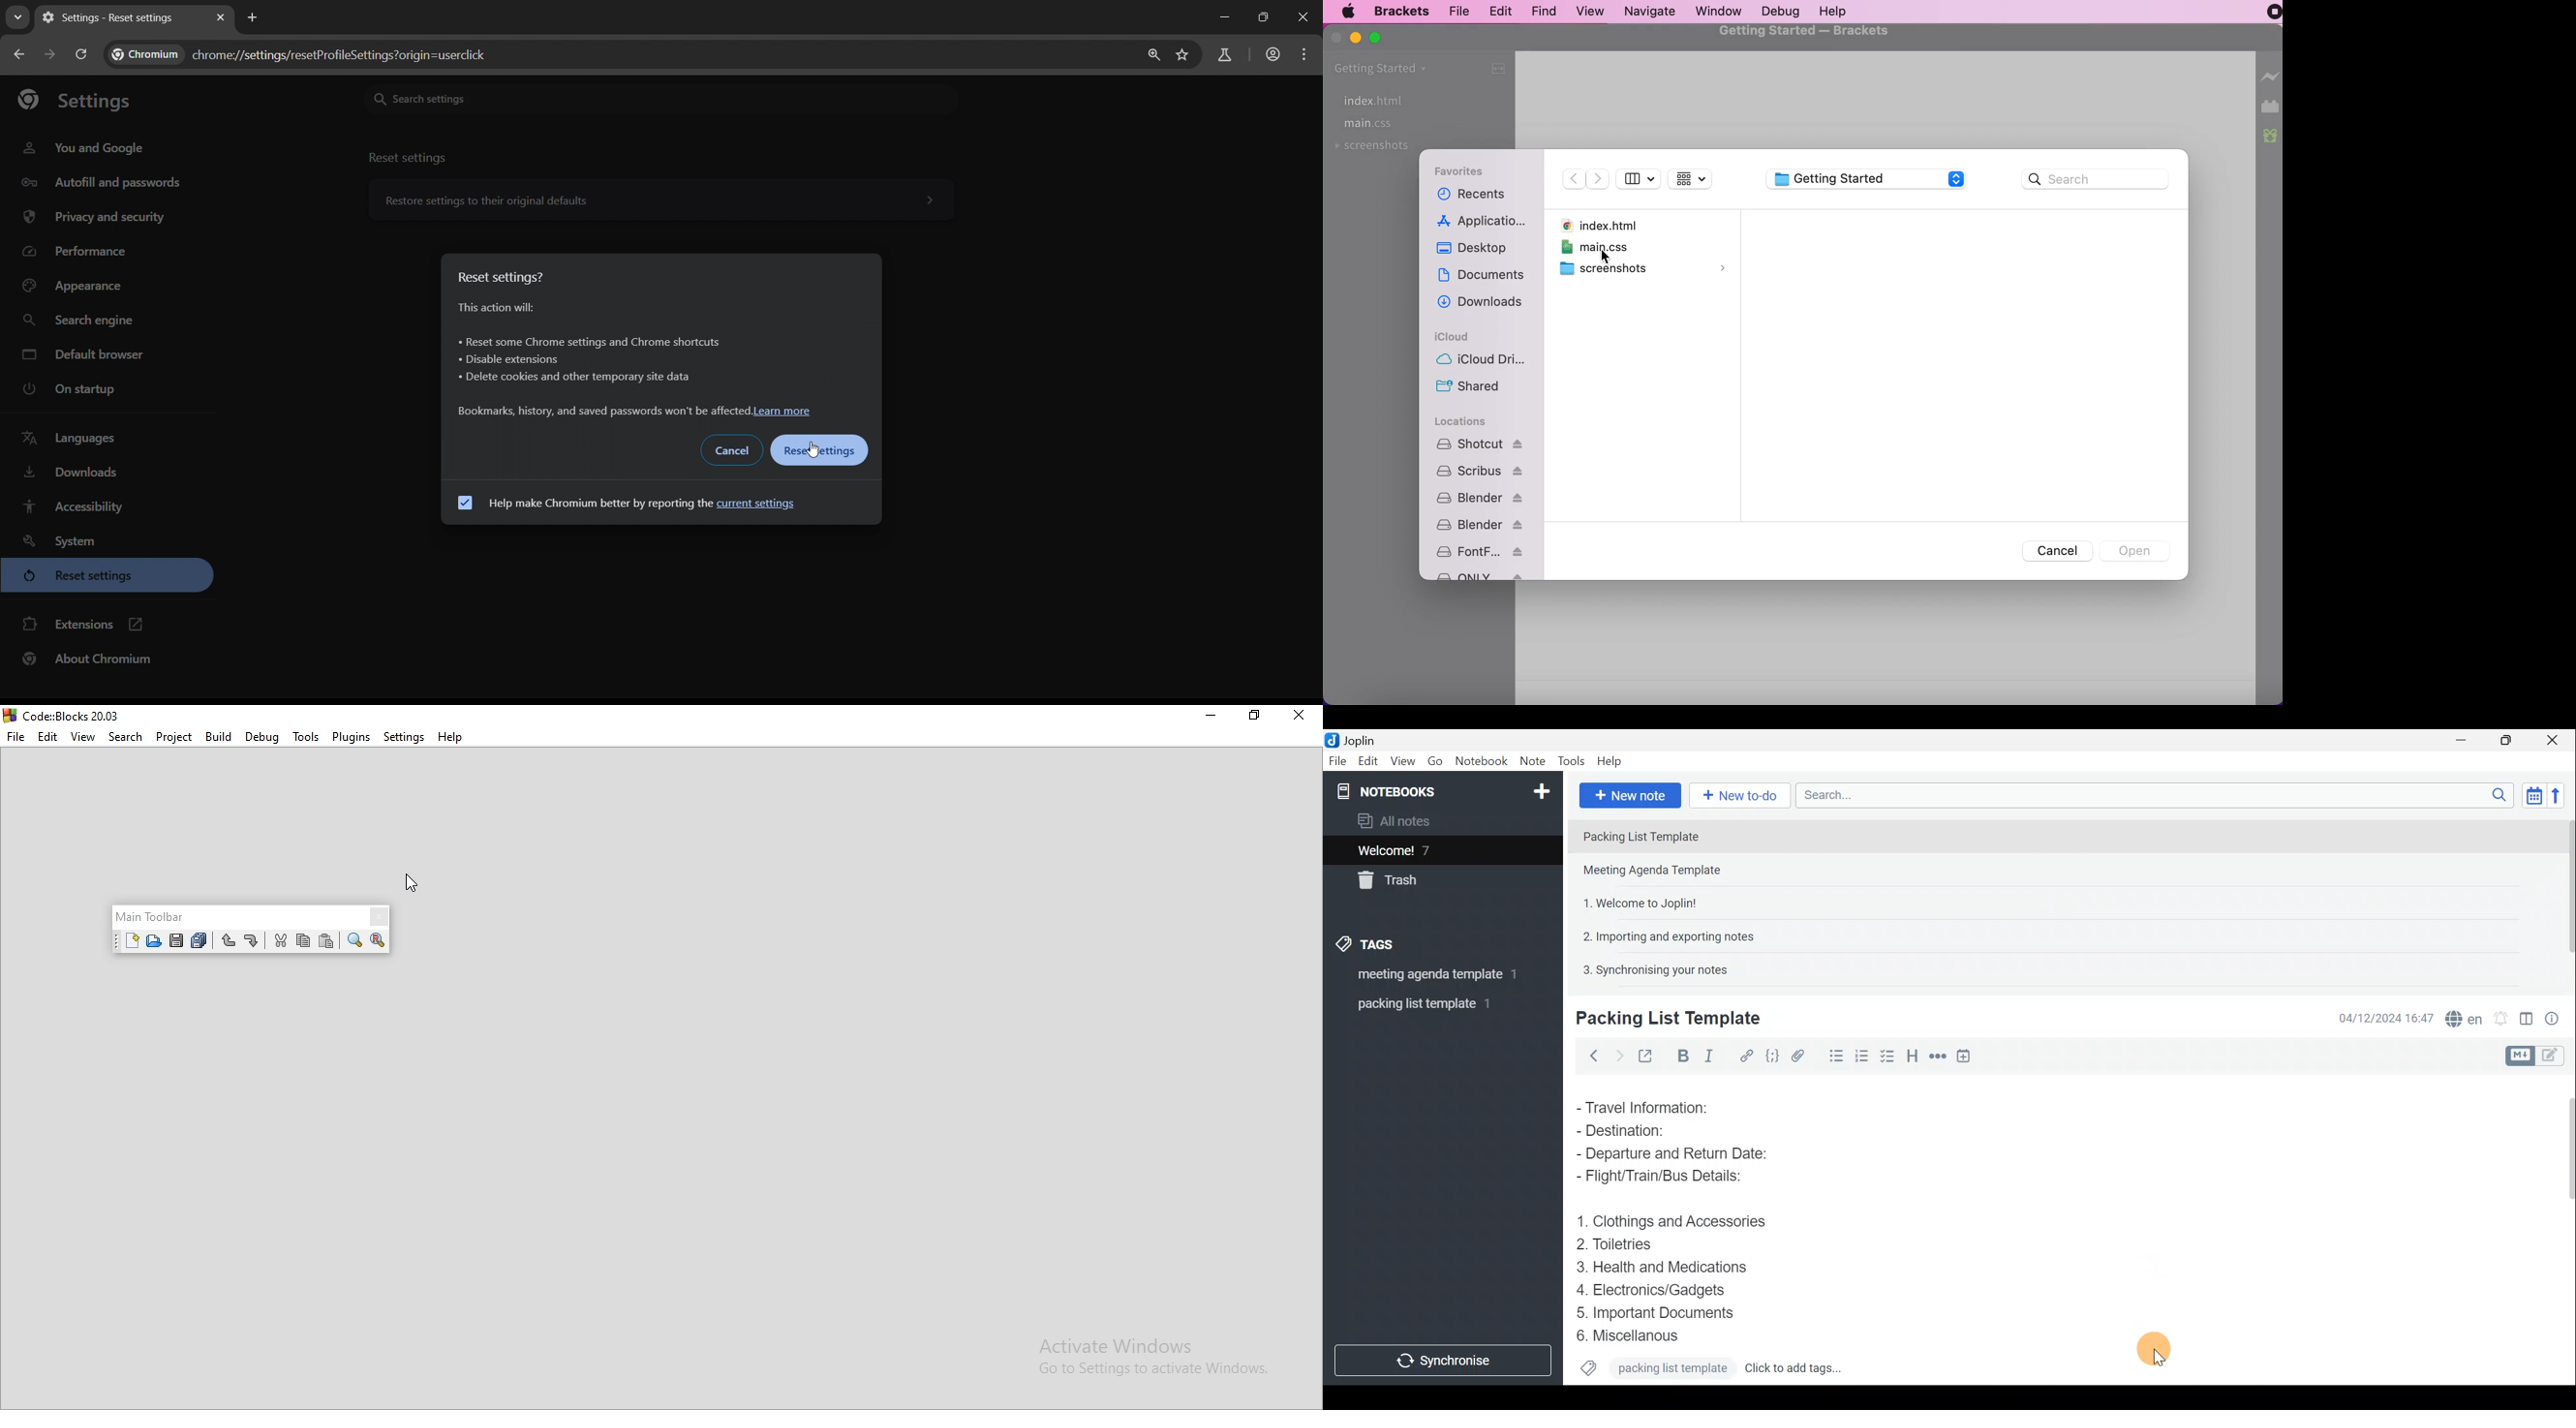  What do you see at coordinates (1480, 471) in the screenshot?
I see `scribus` at bounding box center [1480, 471].